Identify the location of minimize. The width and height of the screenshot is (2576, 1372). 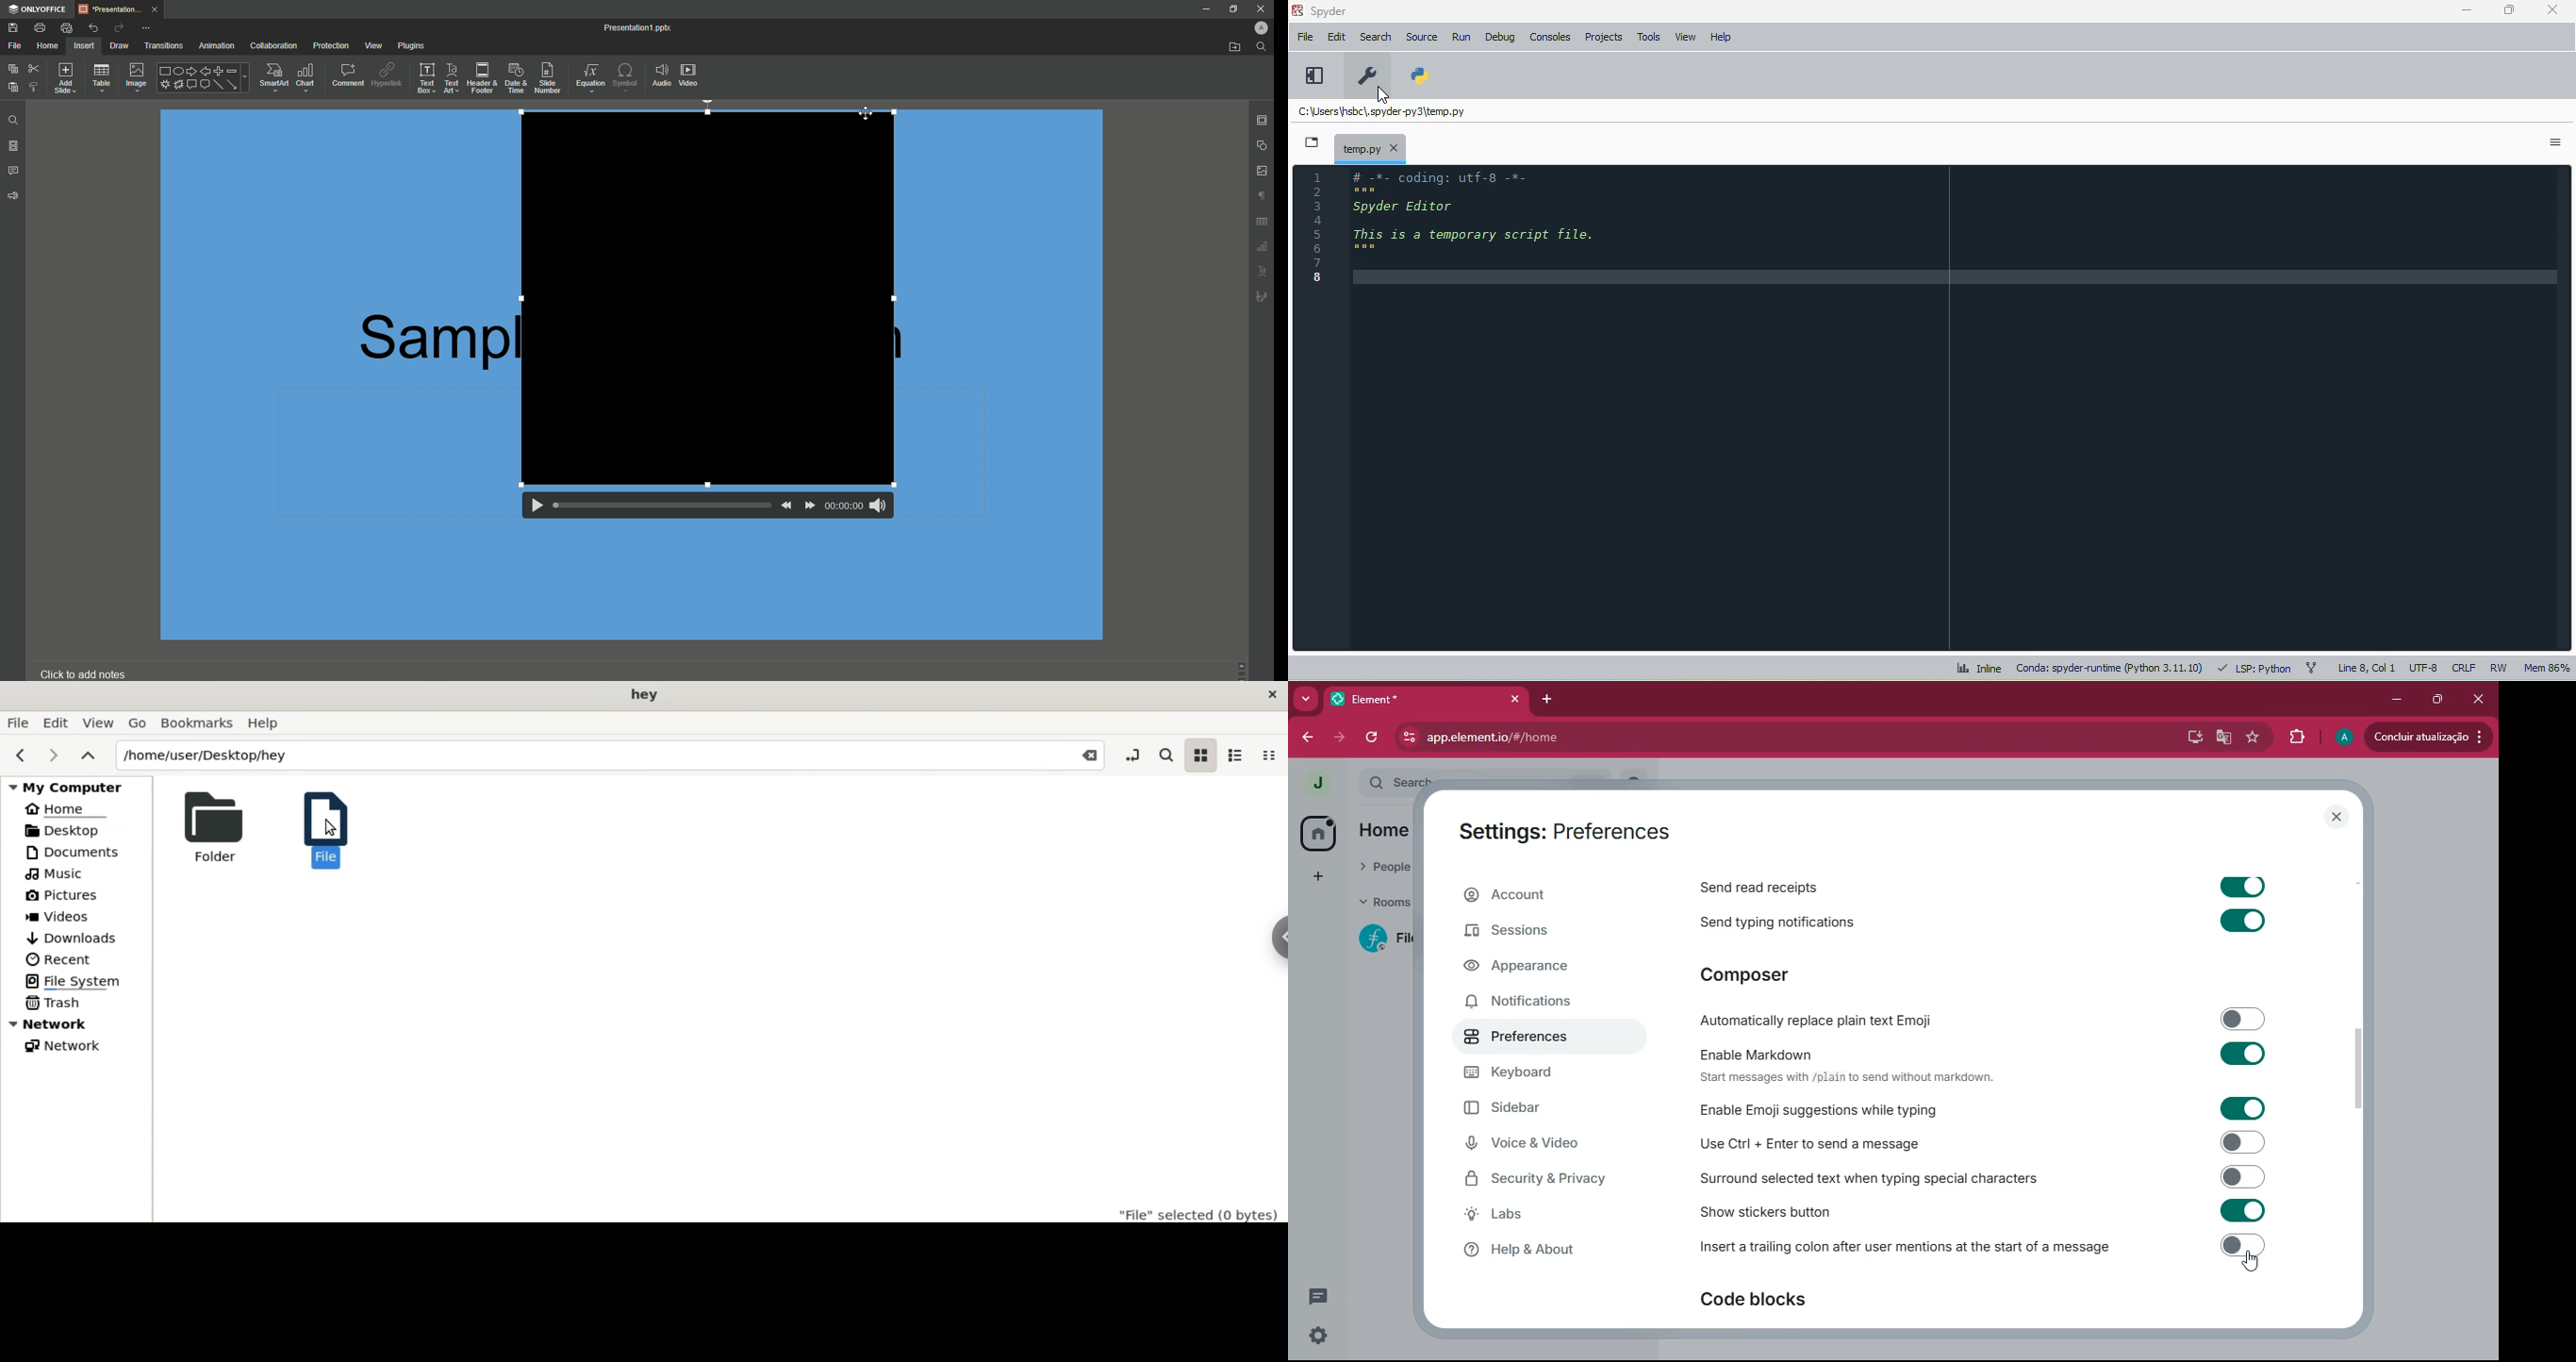
(2468, 10).